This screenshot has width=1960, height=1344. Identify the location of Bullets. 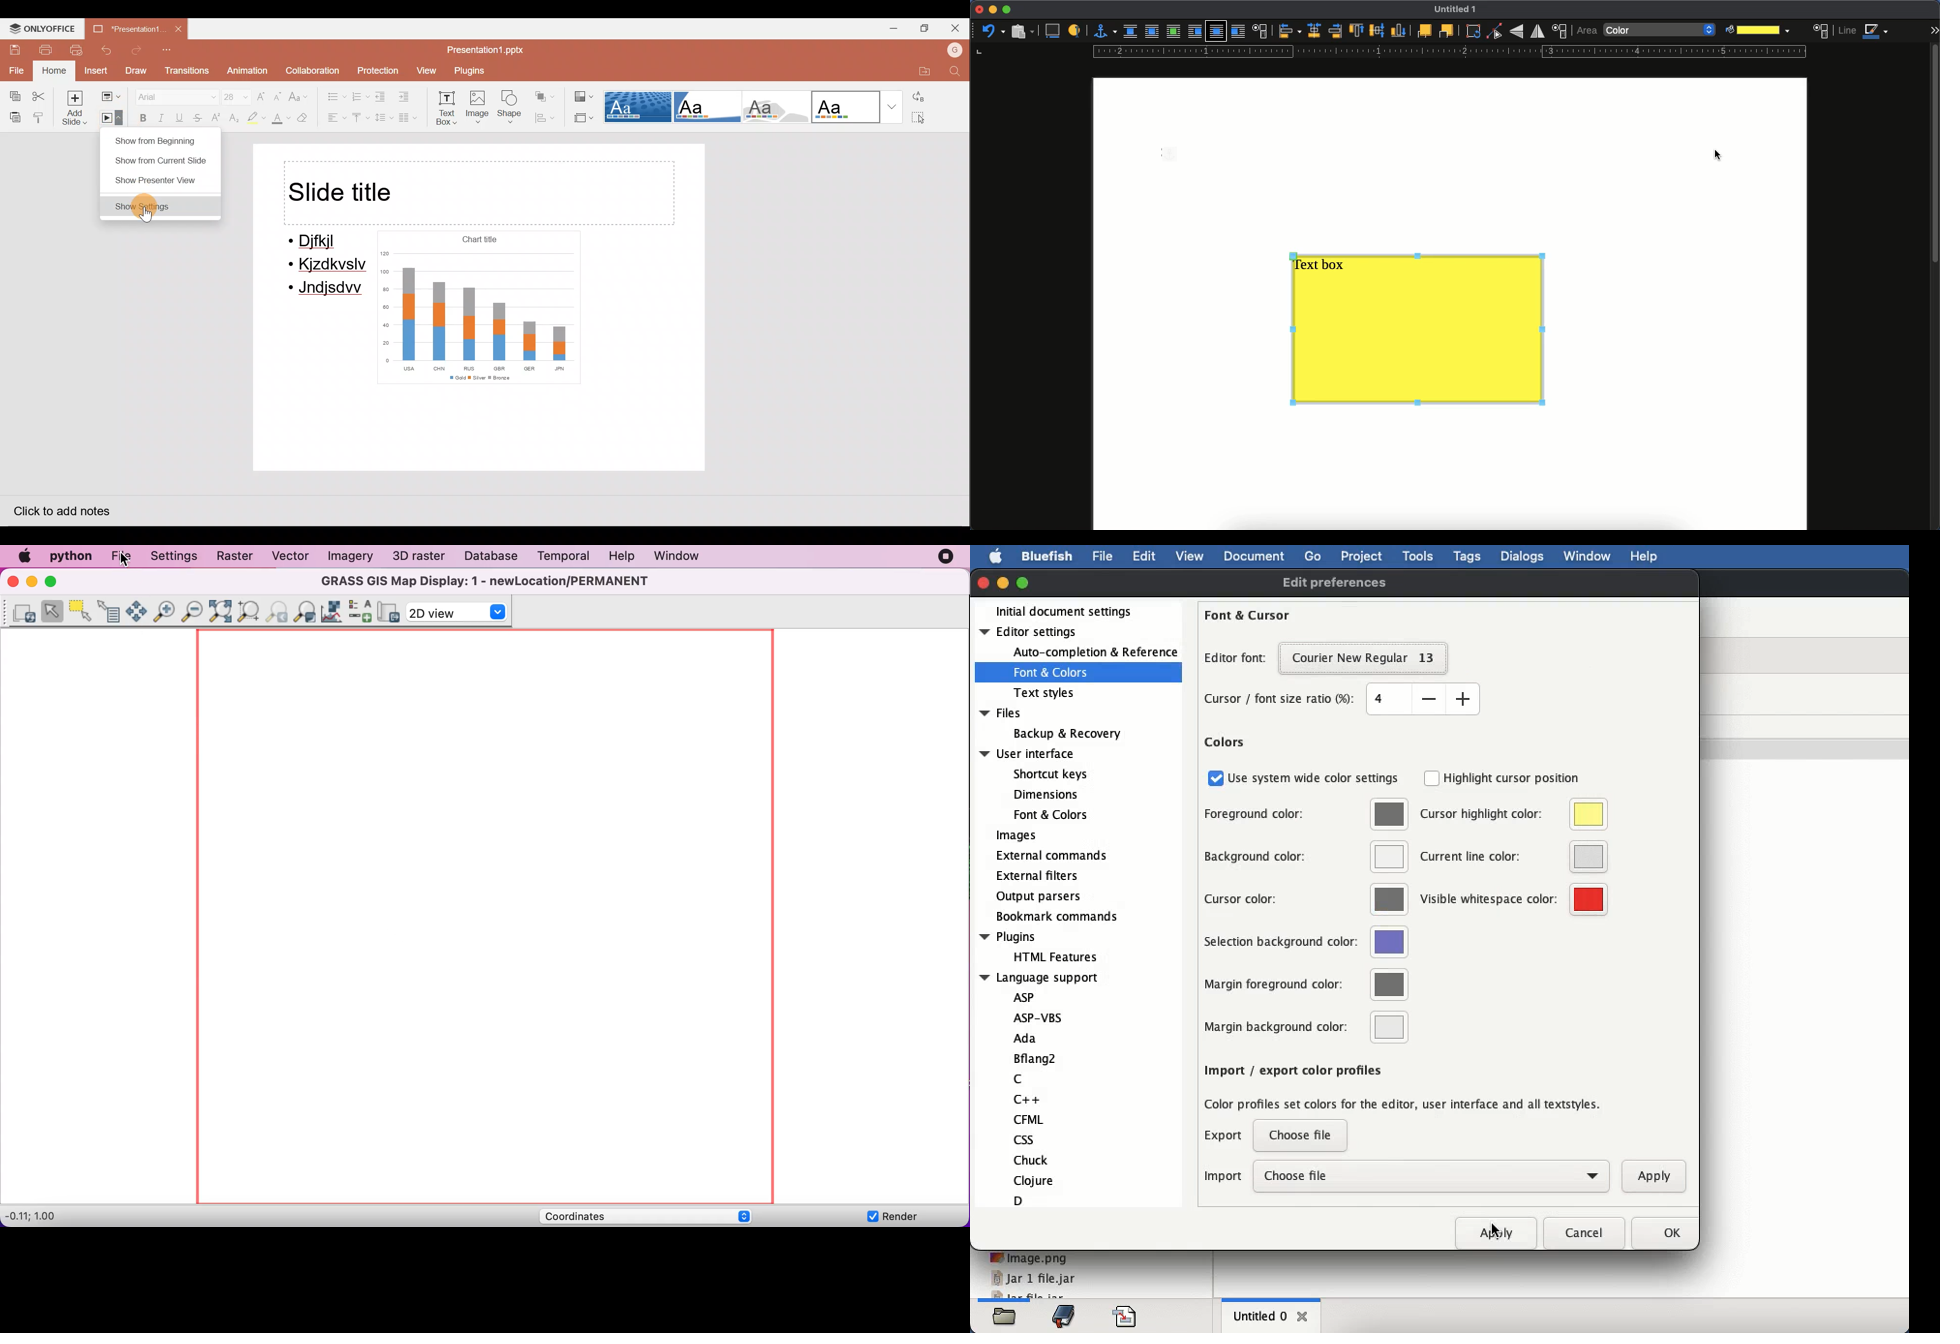
(332, 94).